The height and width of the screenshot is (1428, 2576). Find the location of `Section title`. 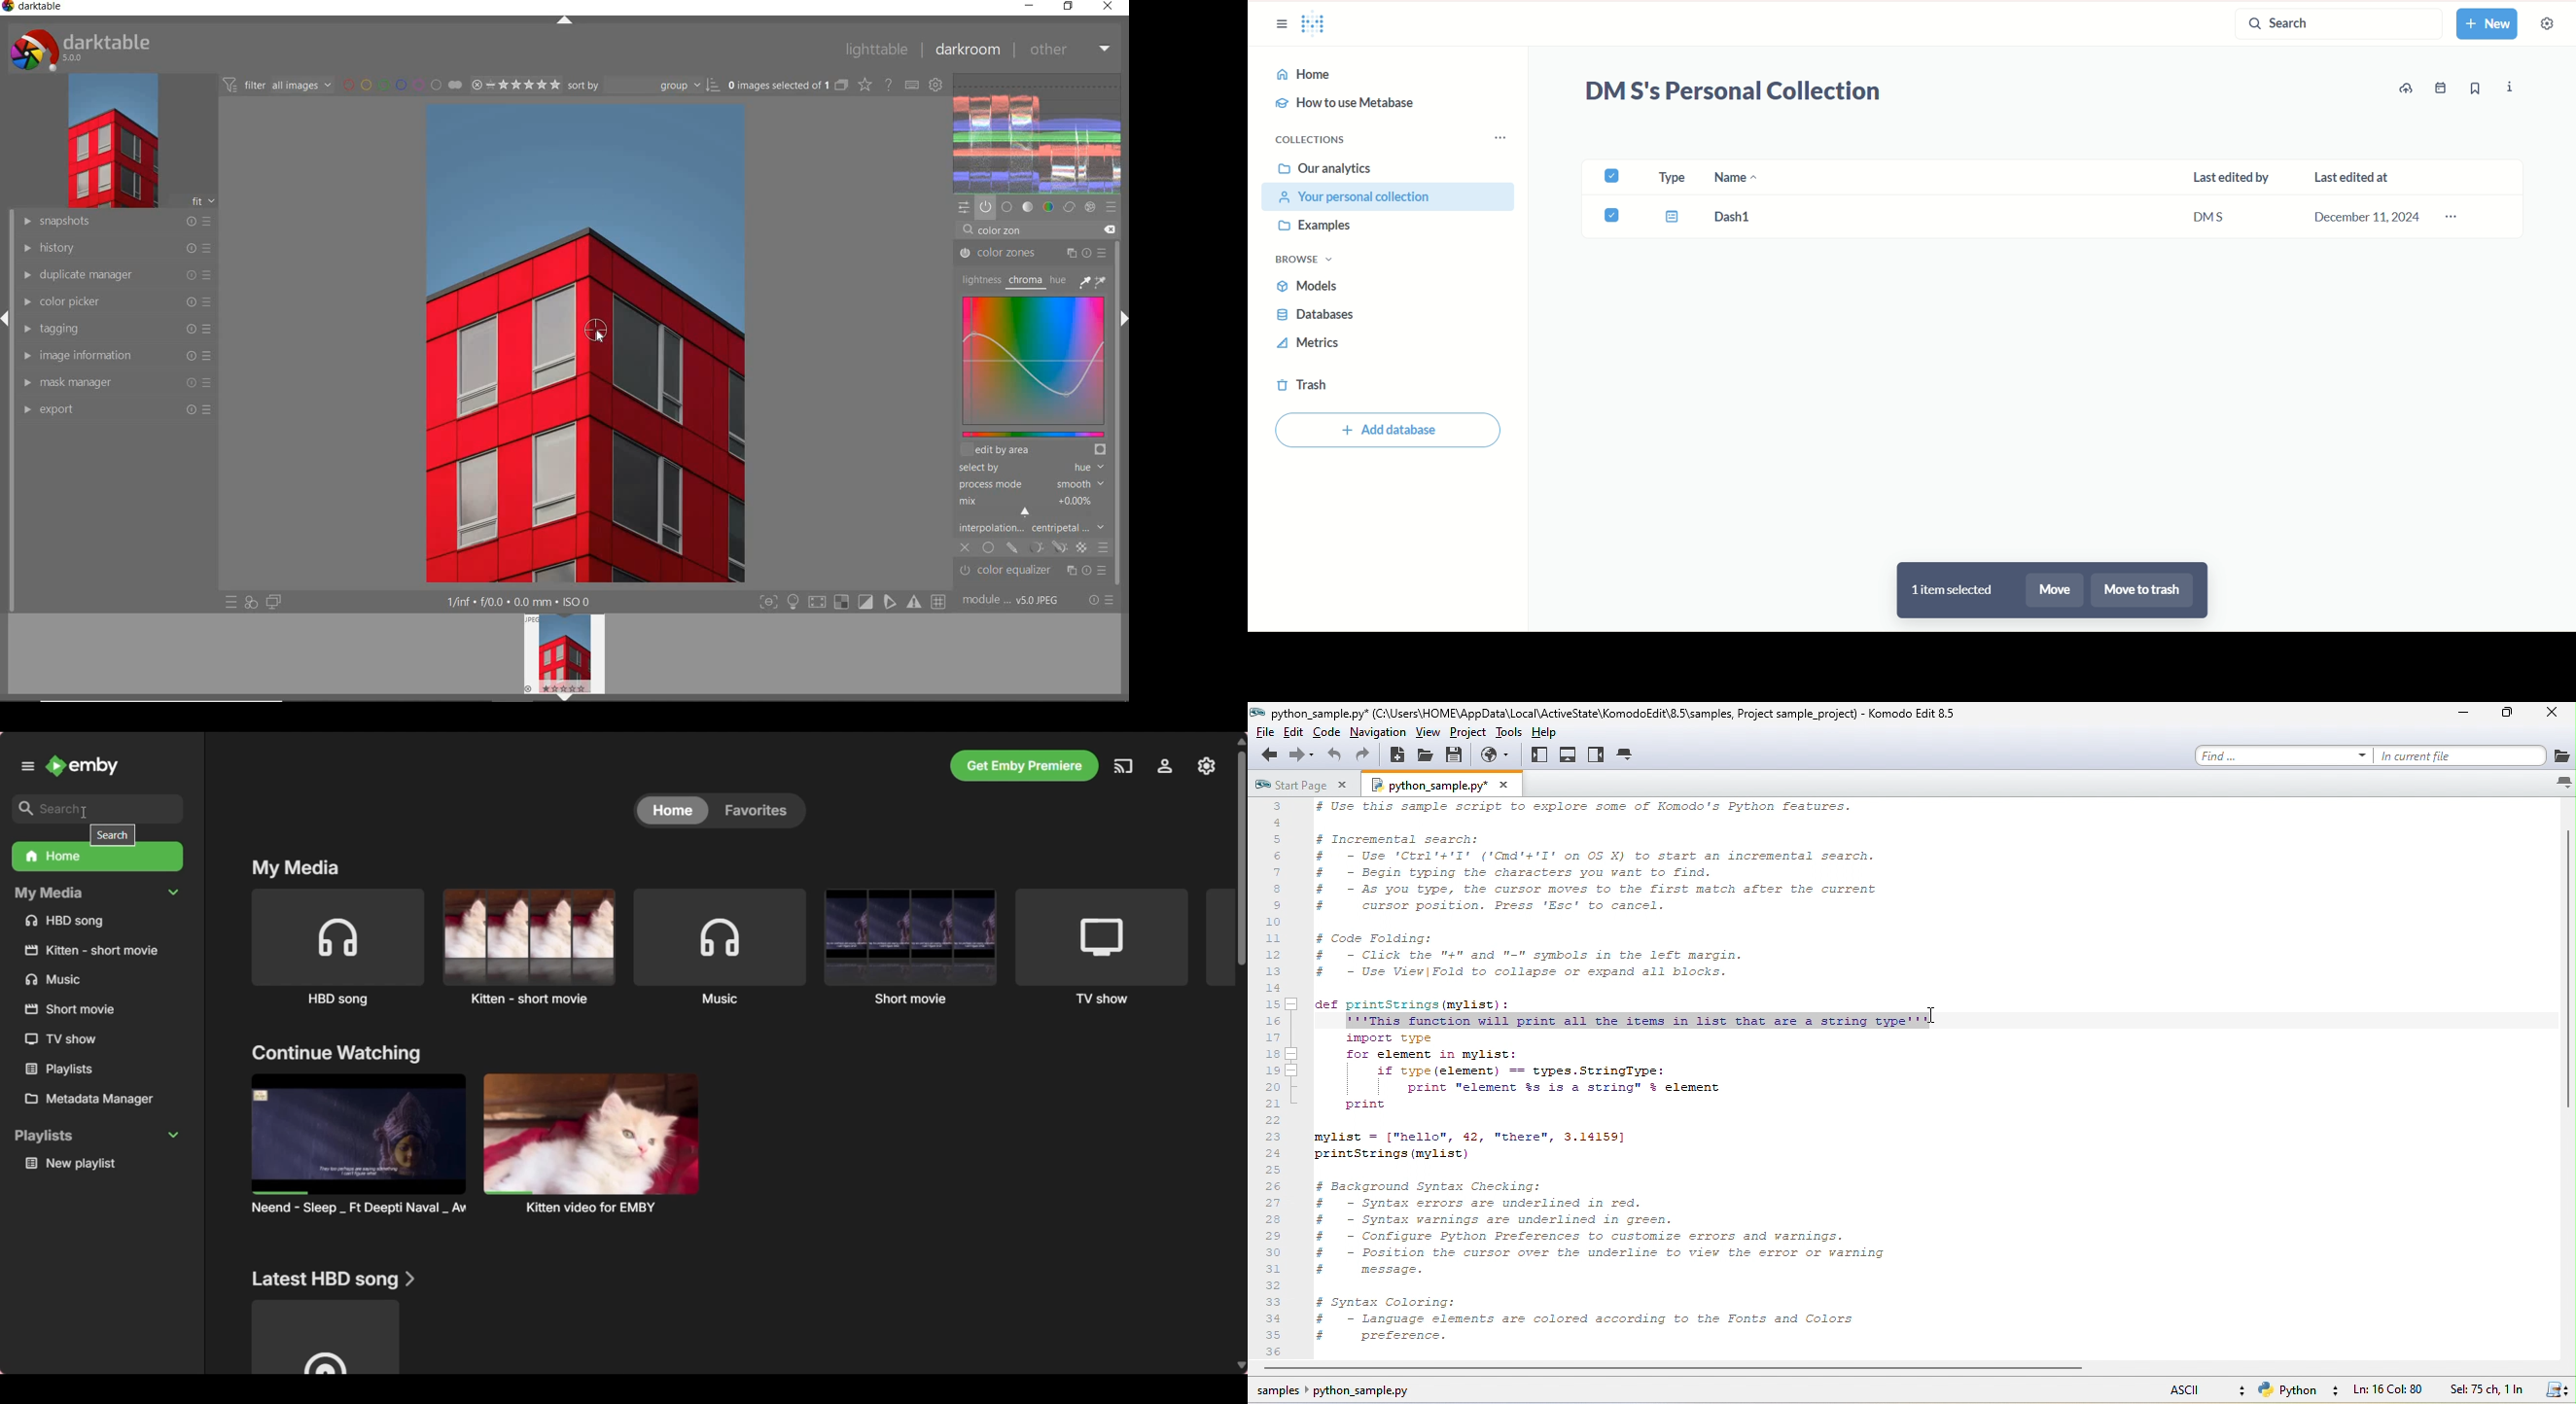

Section title is located at coordinates (337, 1052).